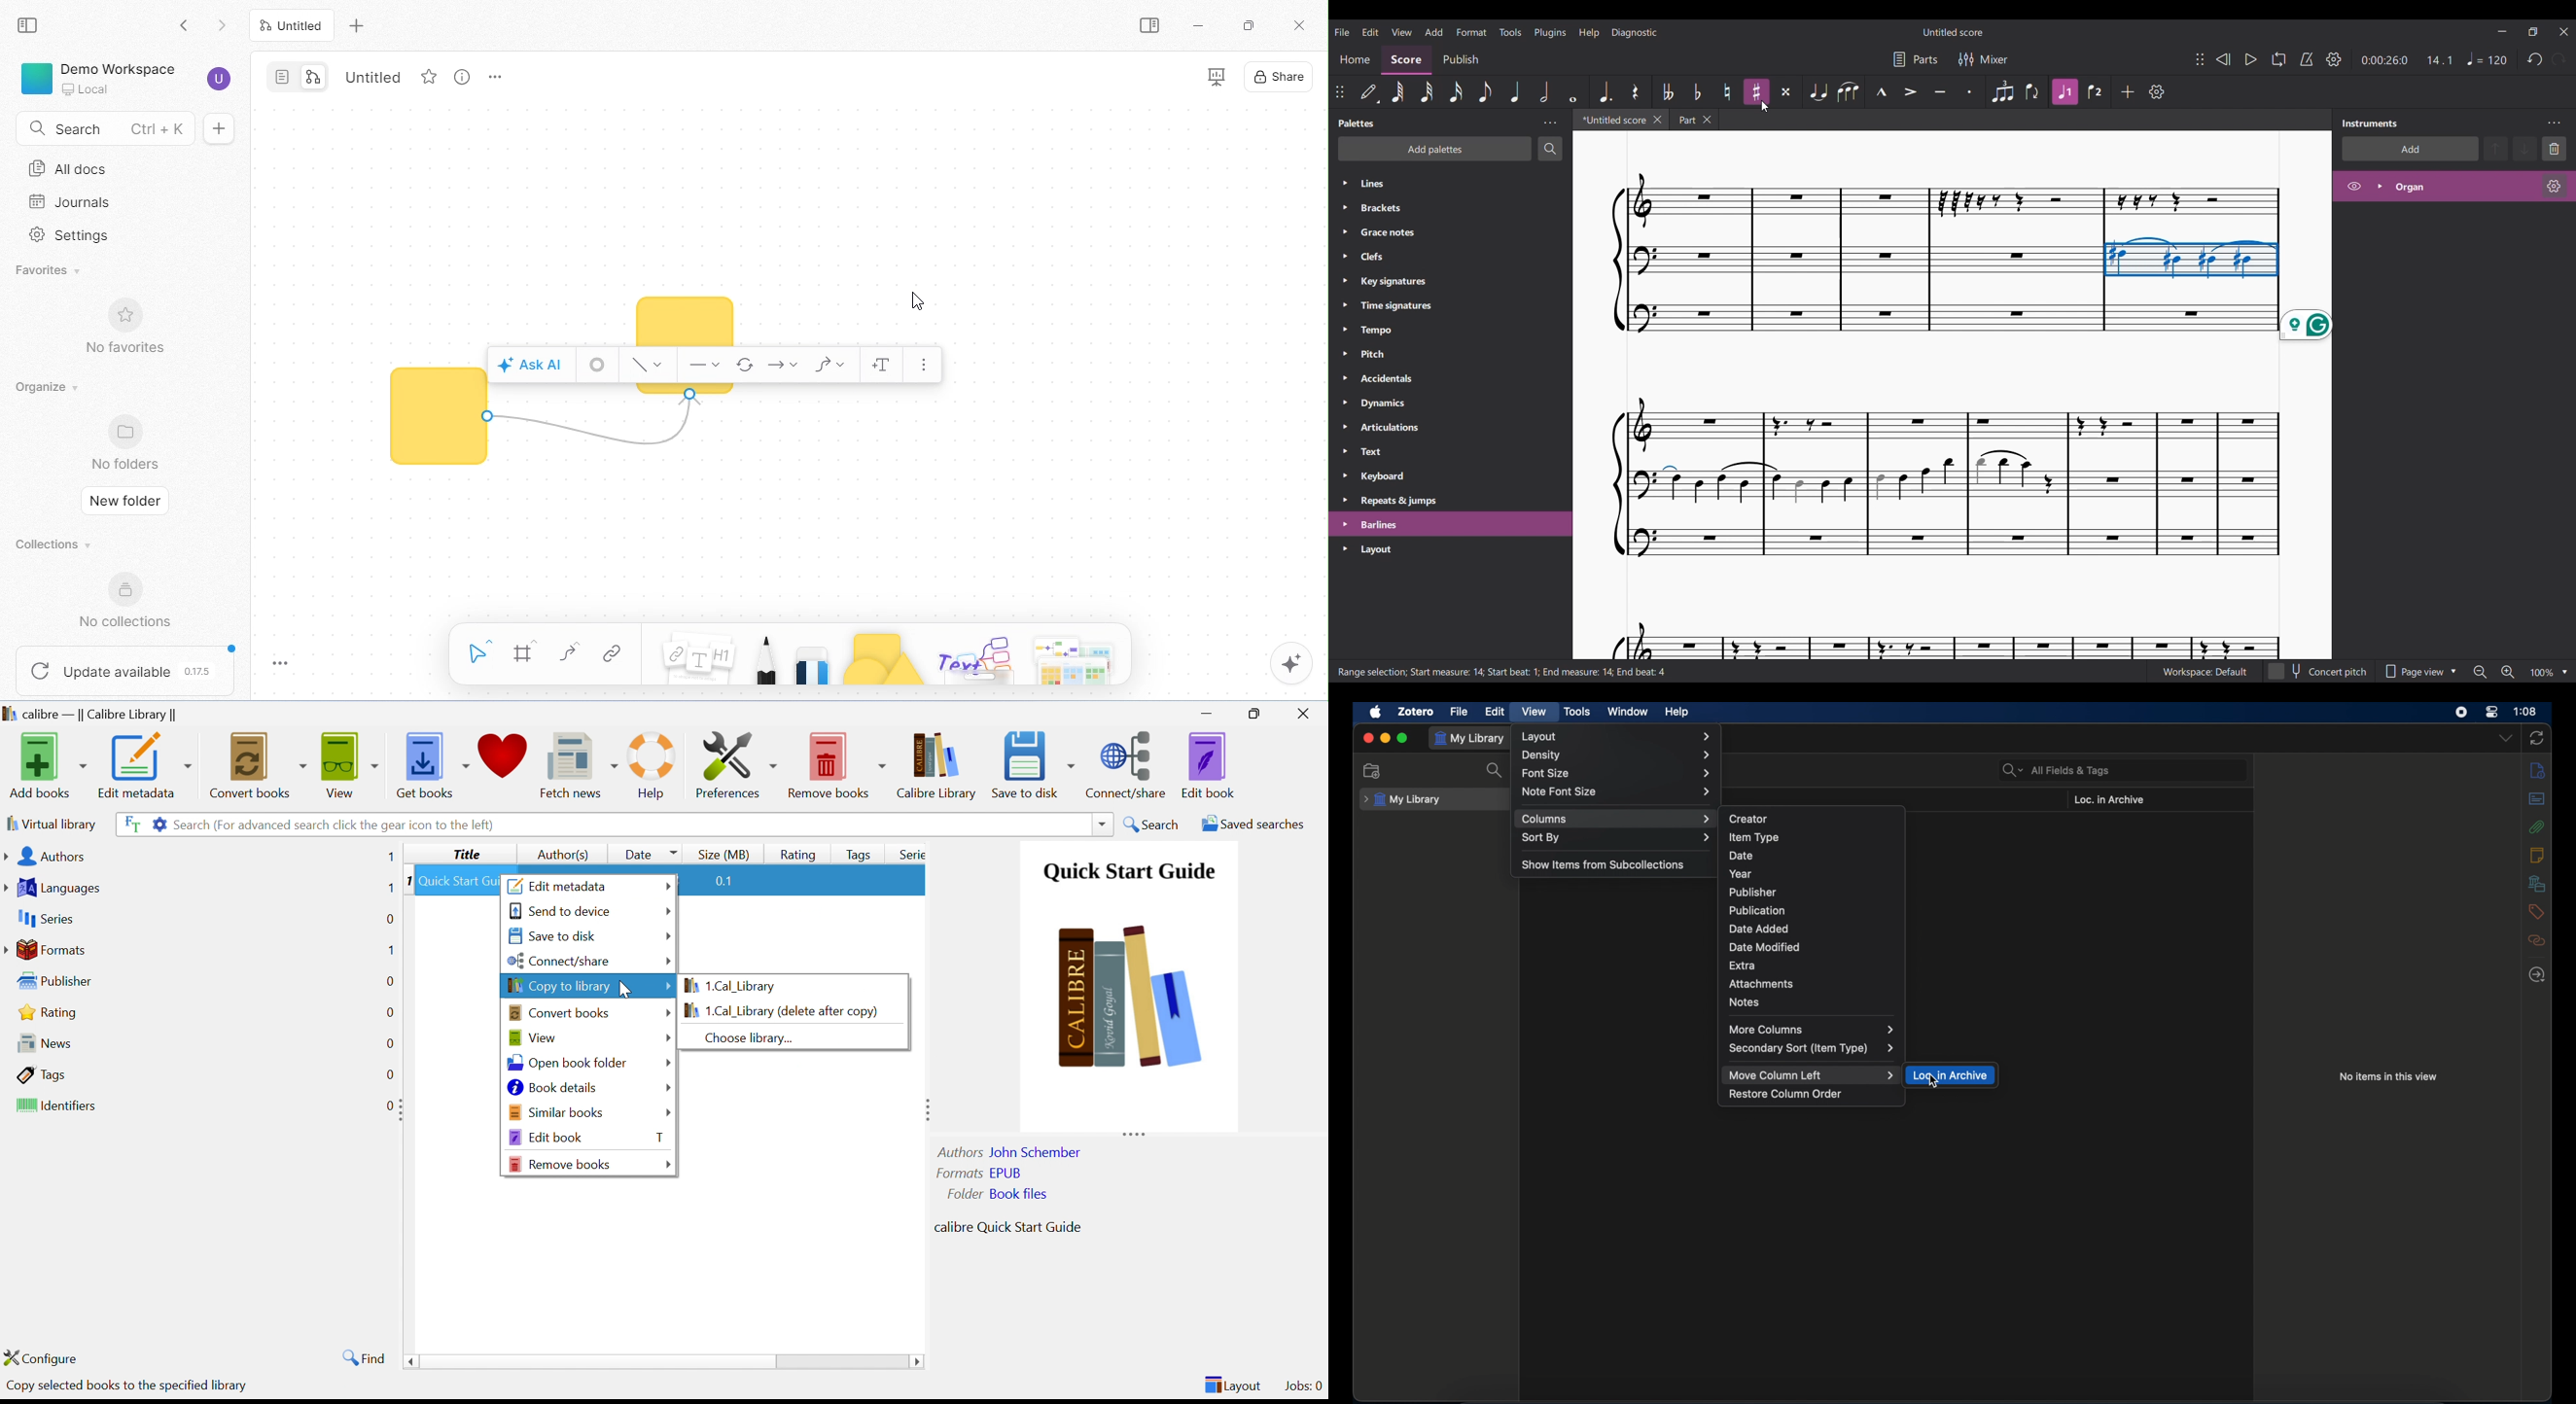 The image size is (2576, 1428). I want to click on Current selection by cursor, highlighted, so click(1755, 92).